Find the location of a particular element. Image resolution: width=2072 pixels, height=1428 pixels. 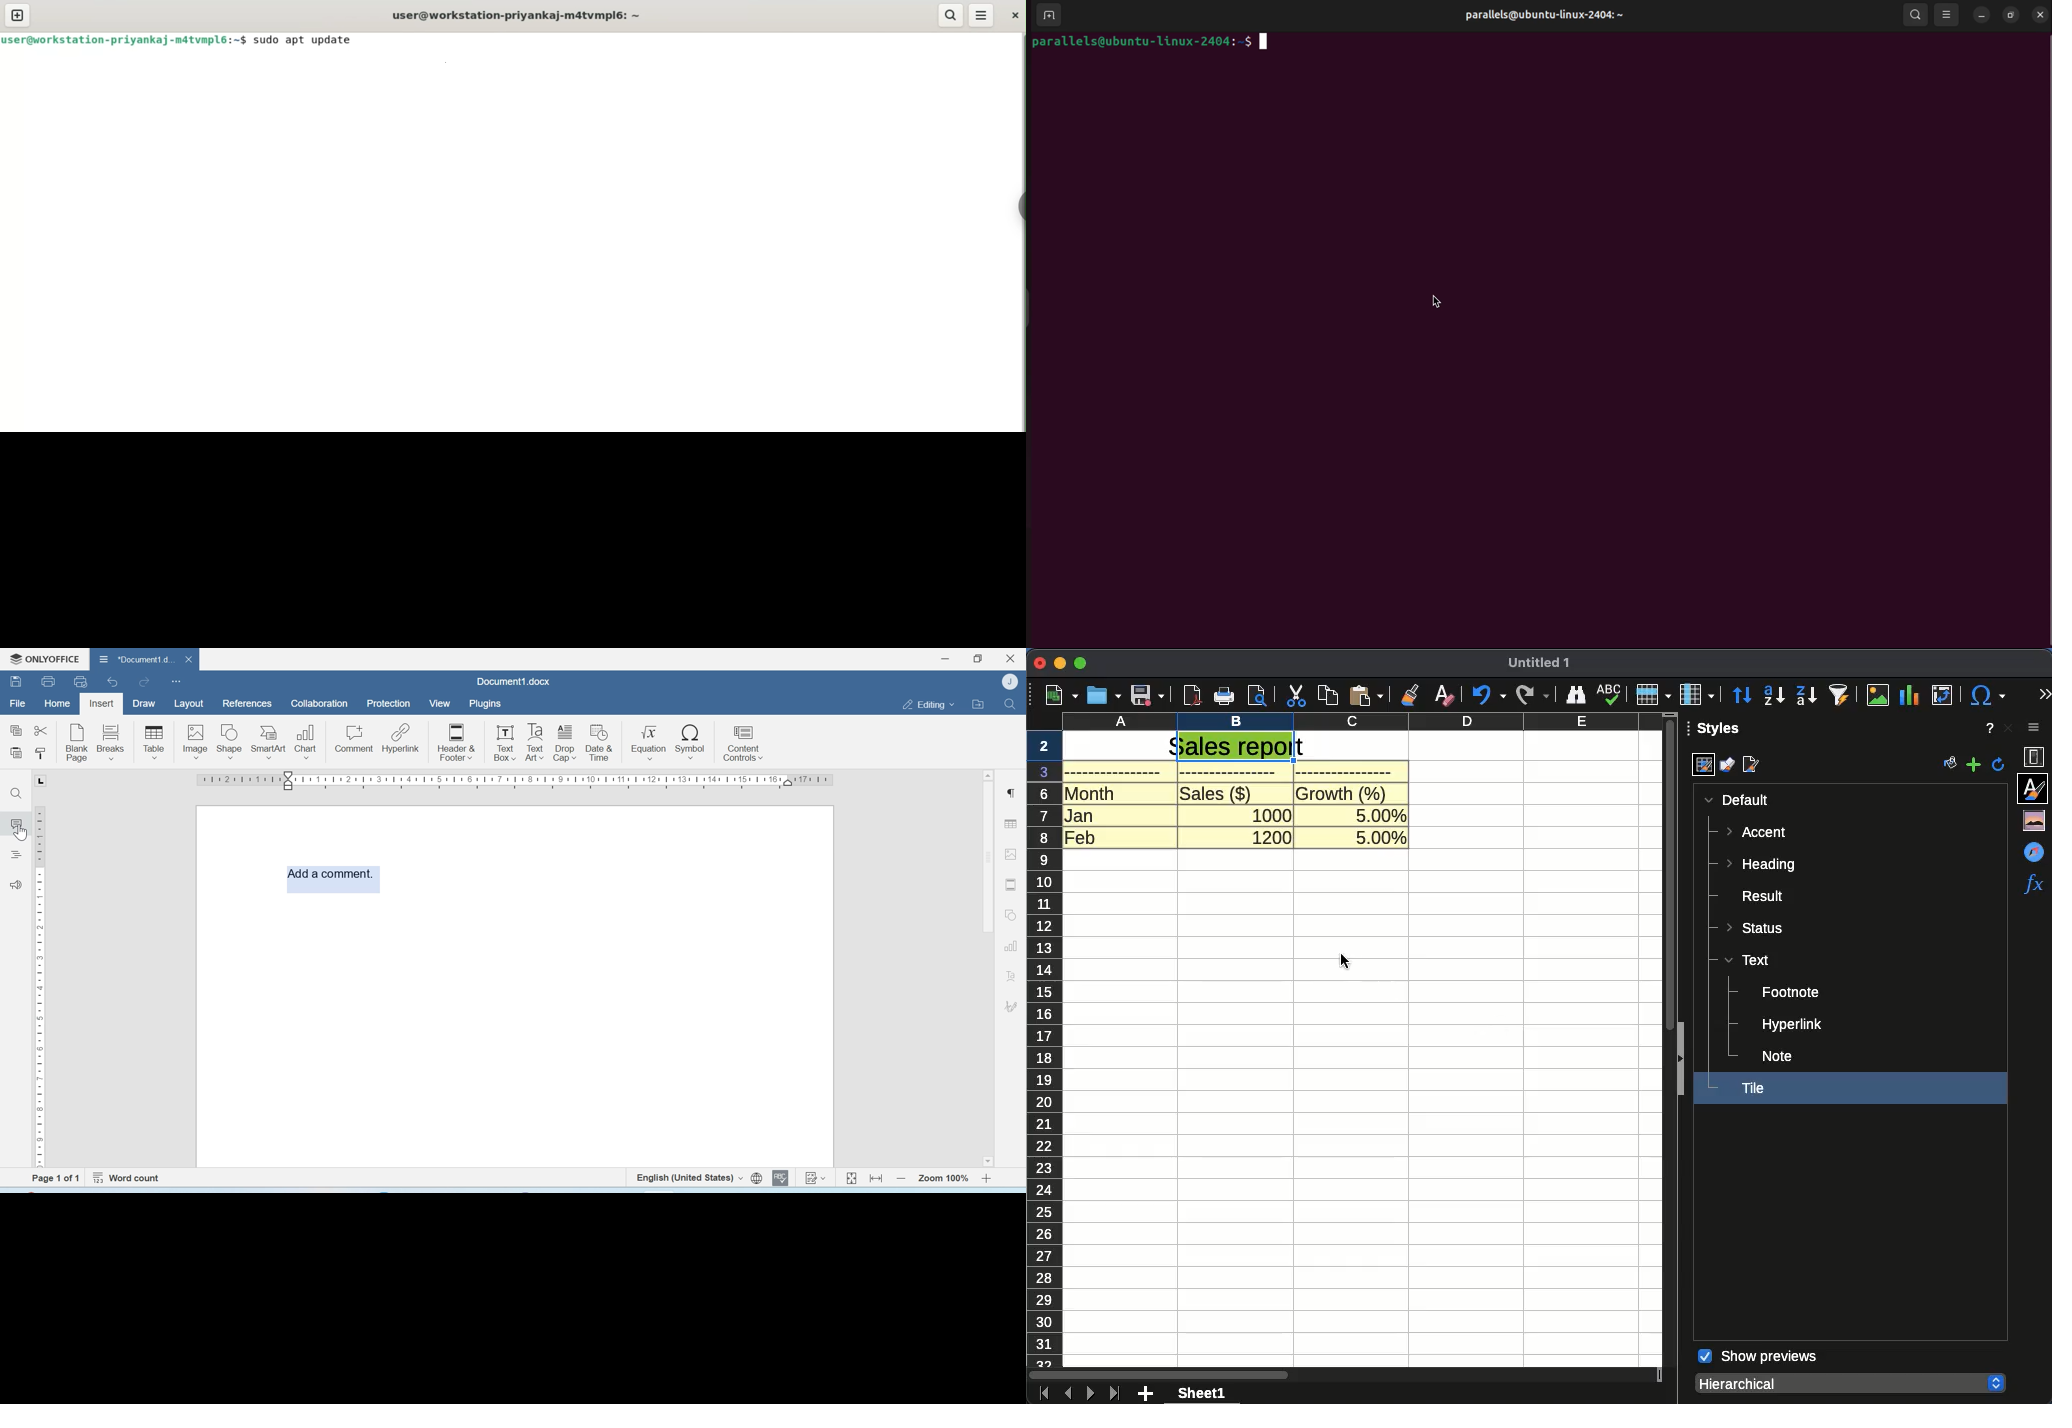

Onlyoffice is located at coordinates (41, 659).